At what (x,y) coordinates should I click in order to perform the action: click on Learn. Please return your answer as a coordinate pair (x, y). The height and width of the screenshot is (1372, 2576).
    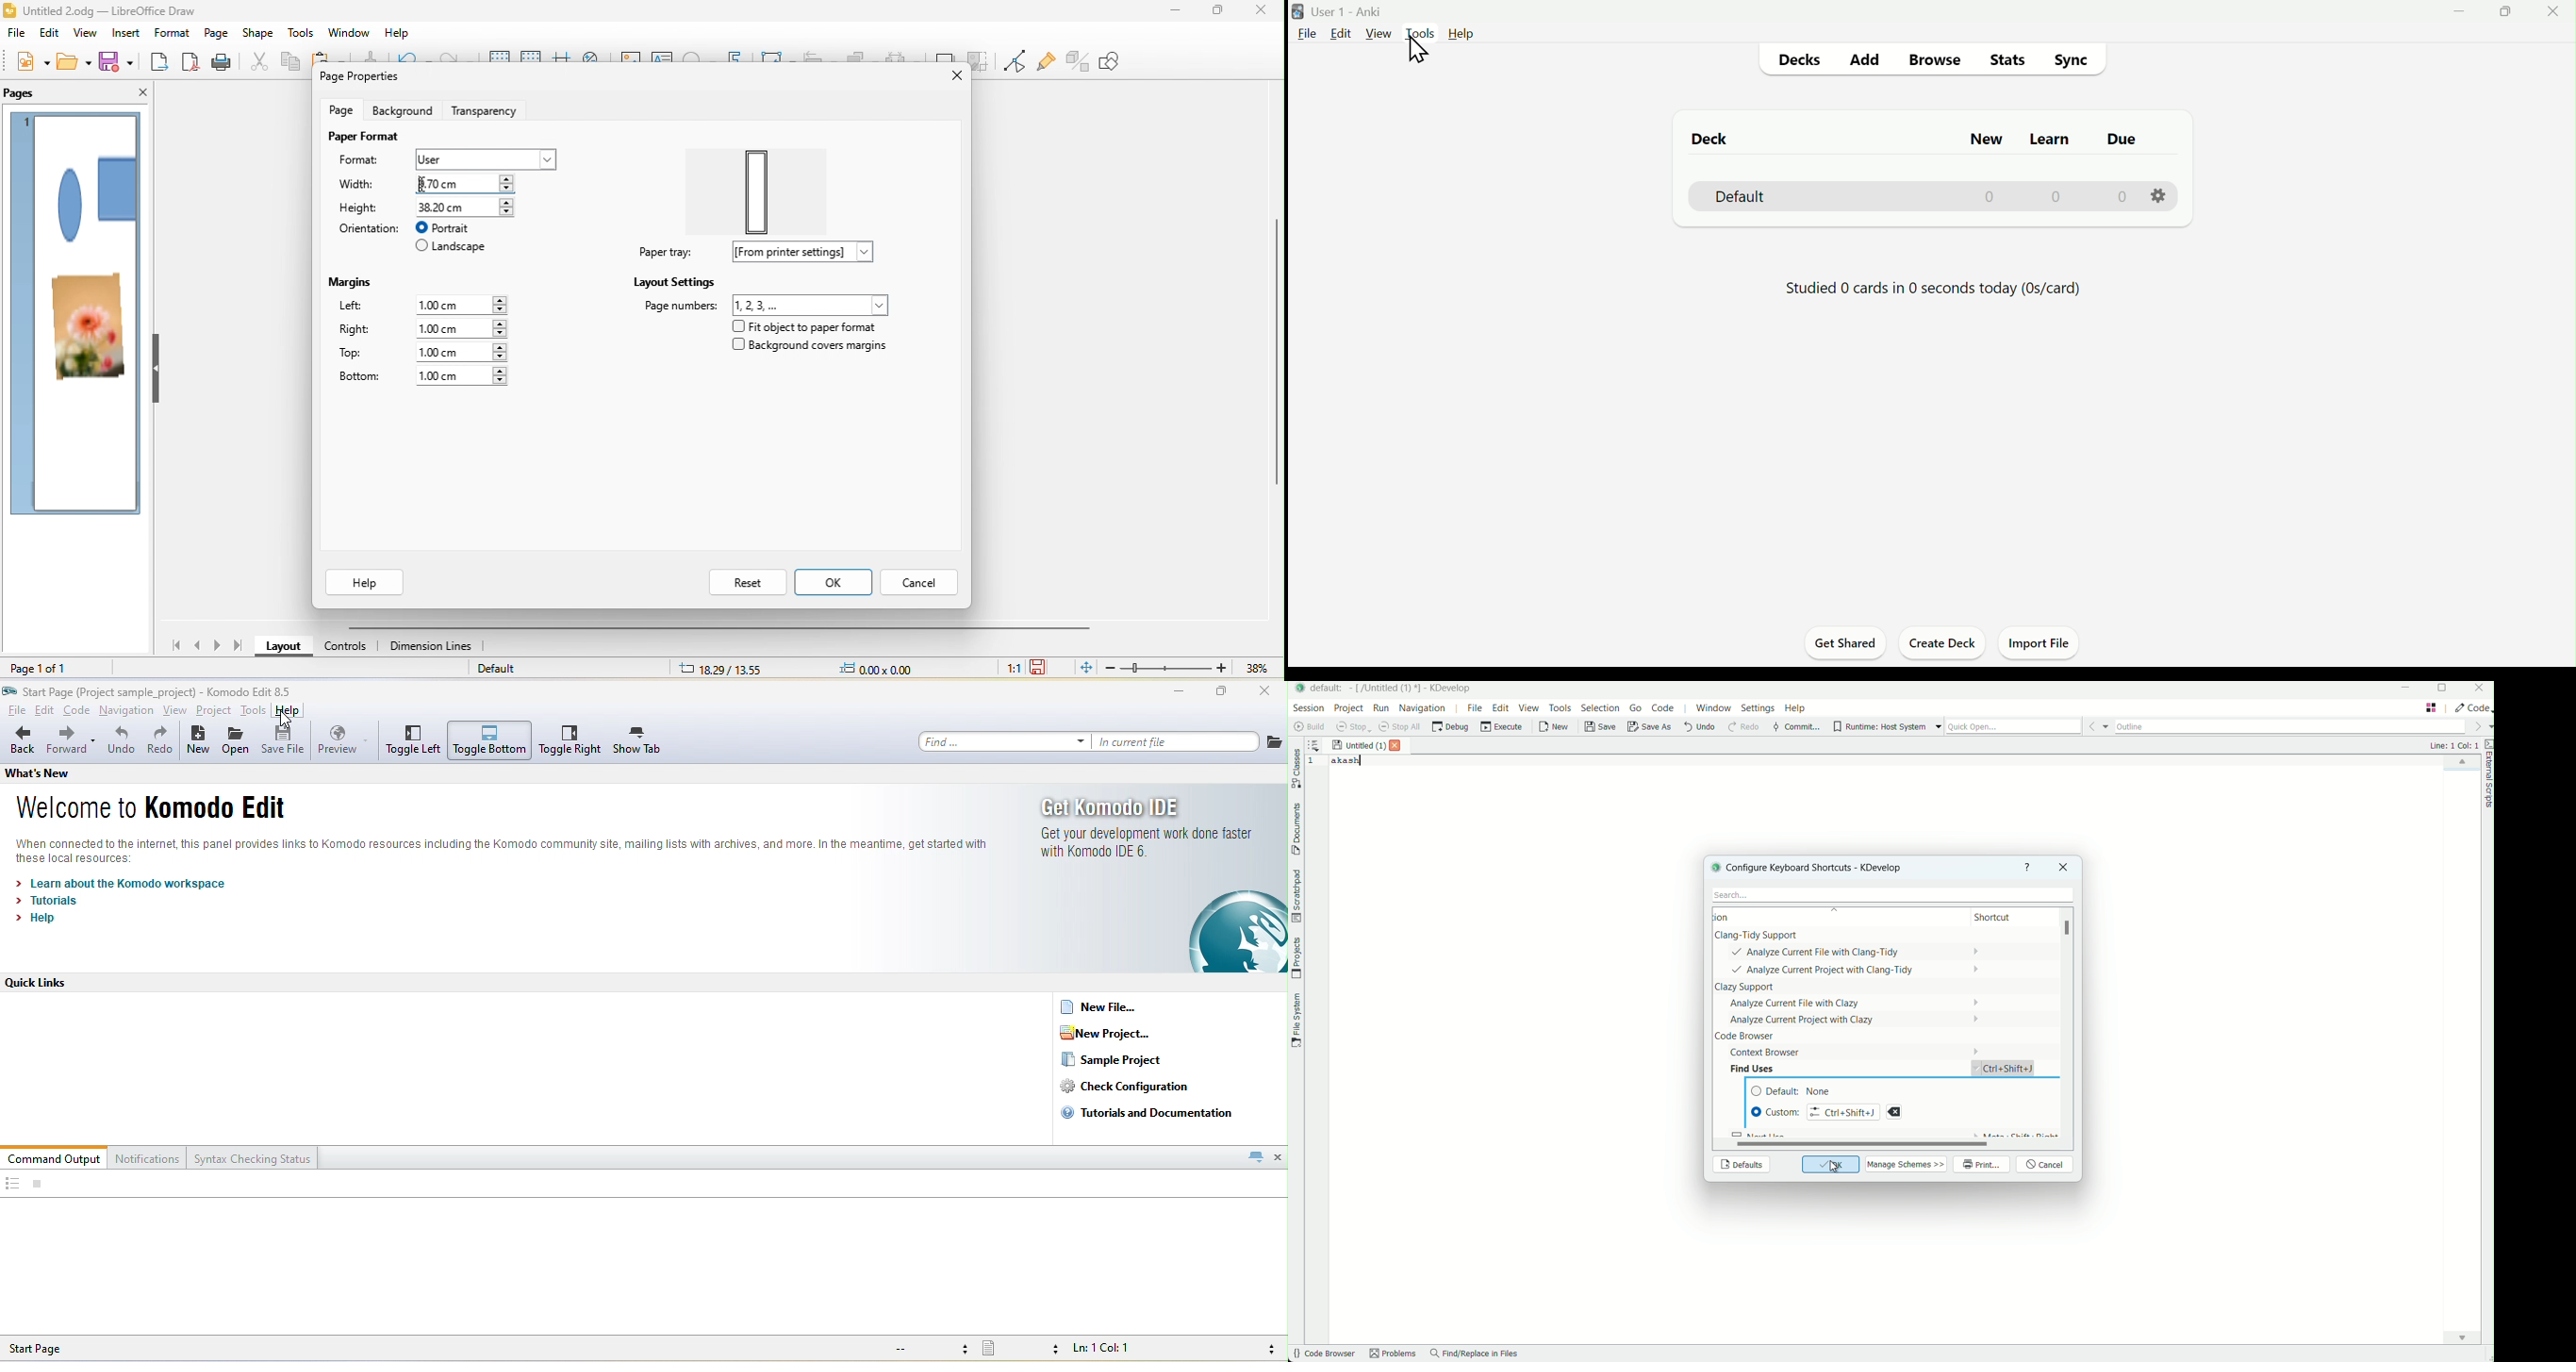
    Looking at the image, I should click on (2045, 138).